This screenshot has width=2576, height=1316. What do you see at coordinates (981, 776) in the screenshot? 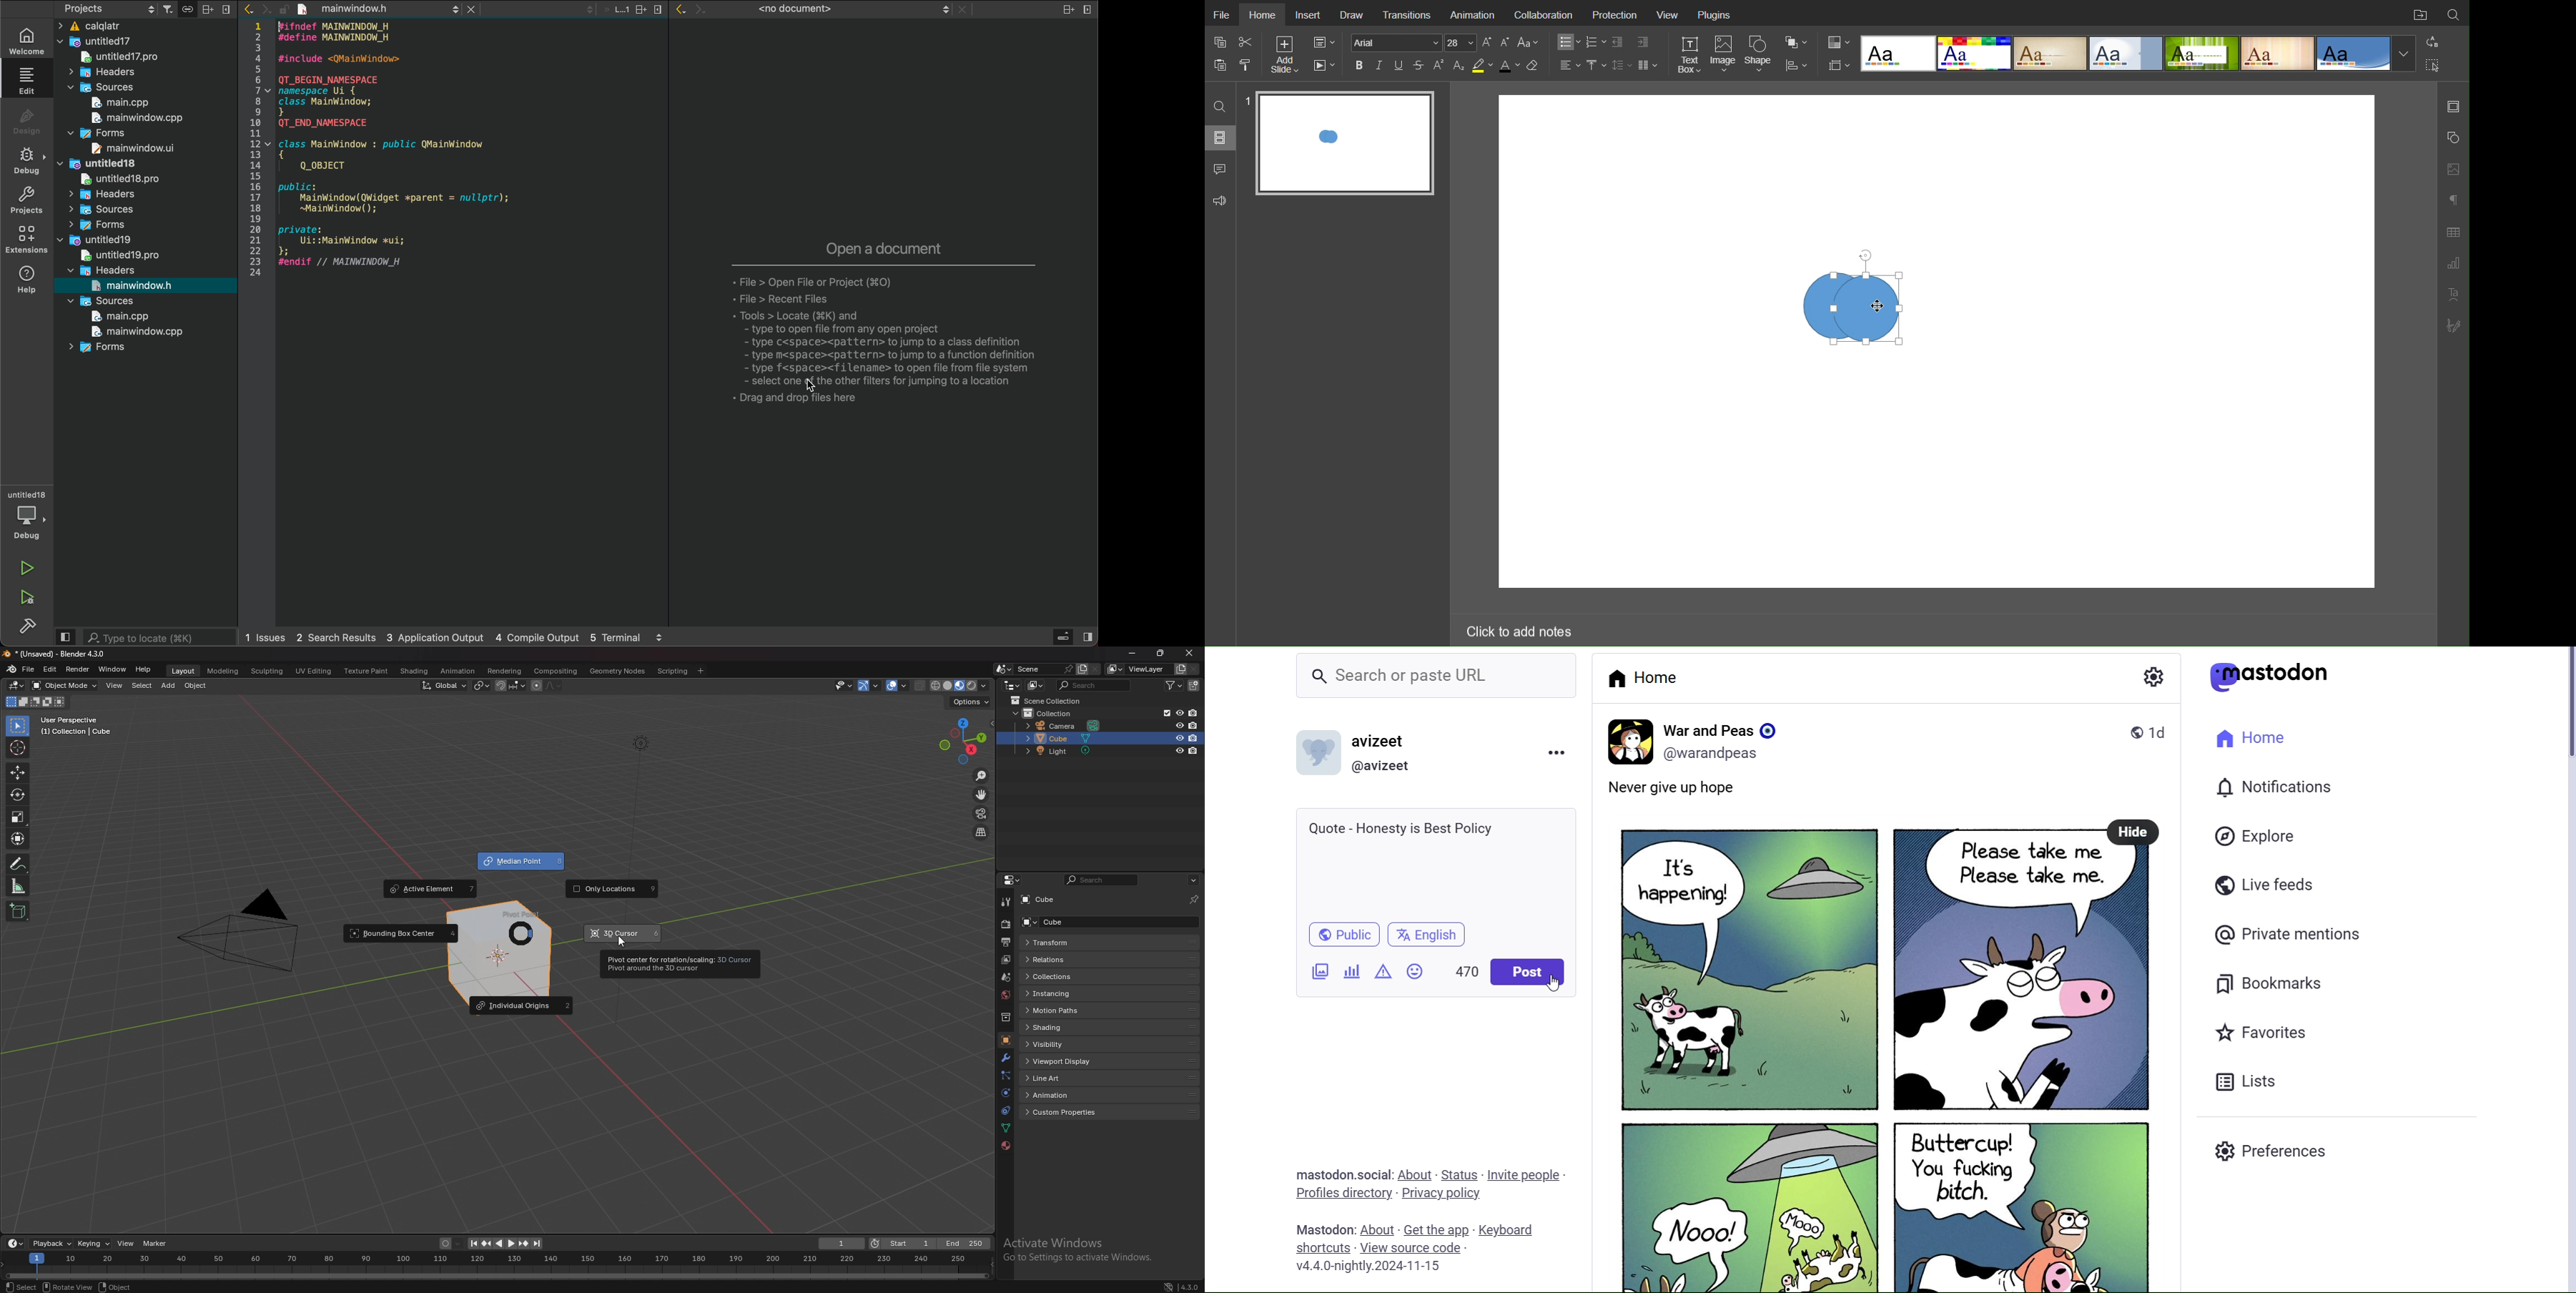
I see `zoom` at bounding box center [981, 776].